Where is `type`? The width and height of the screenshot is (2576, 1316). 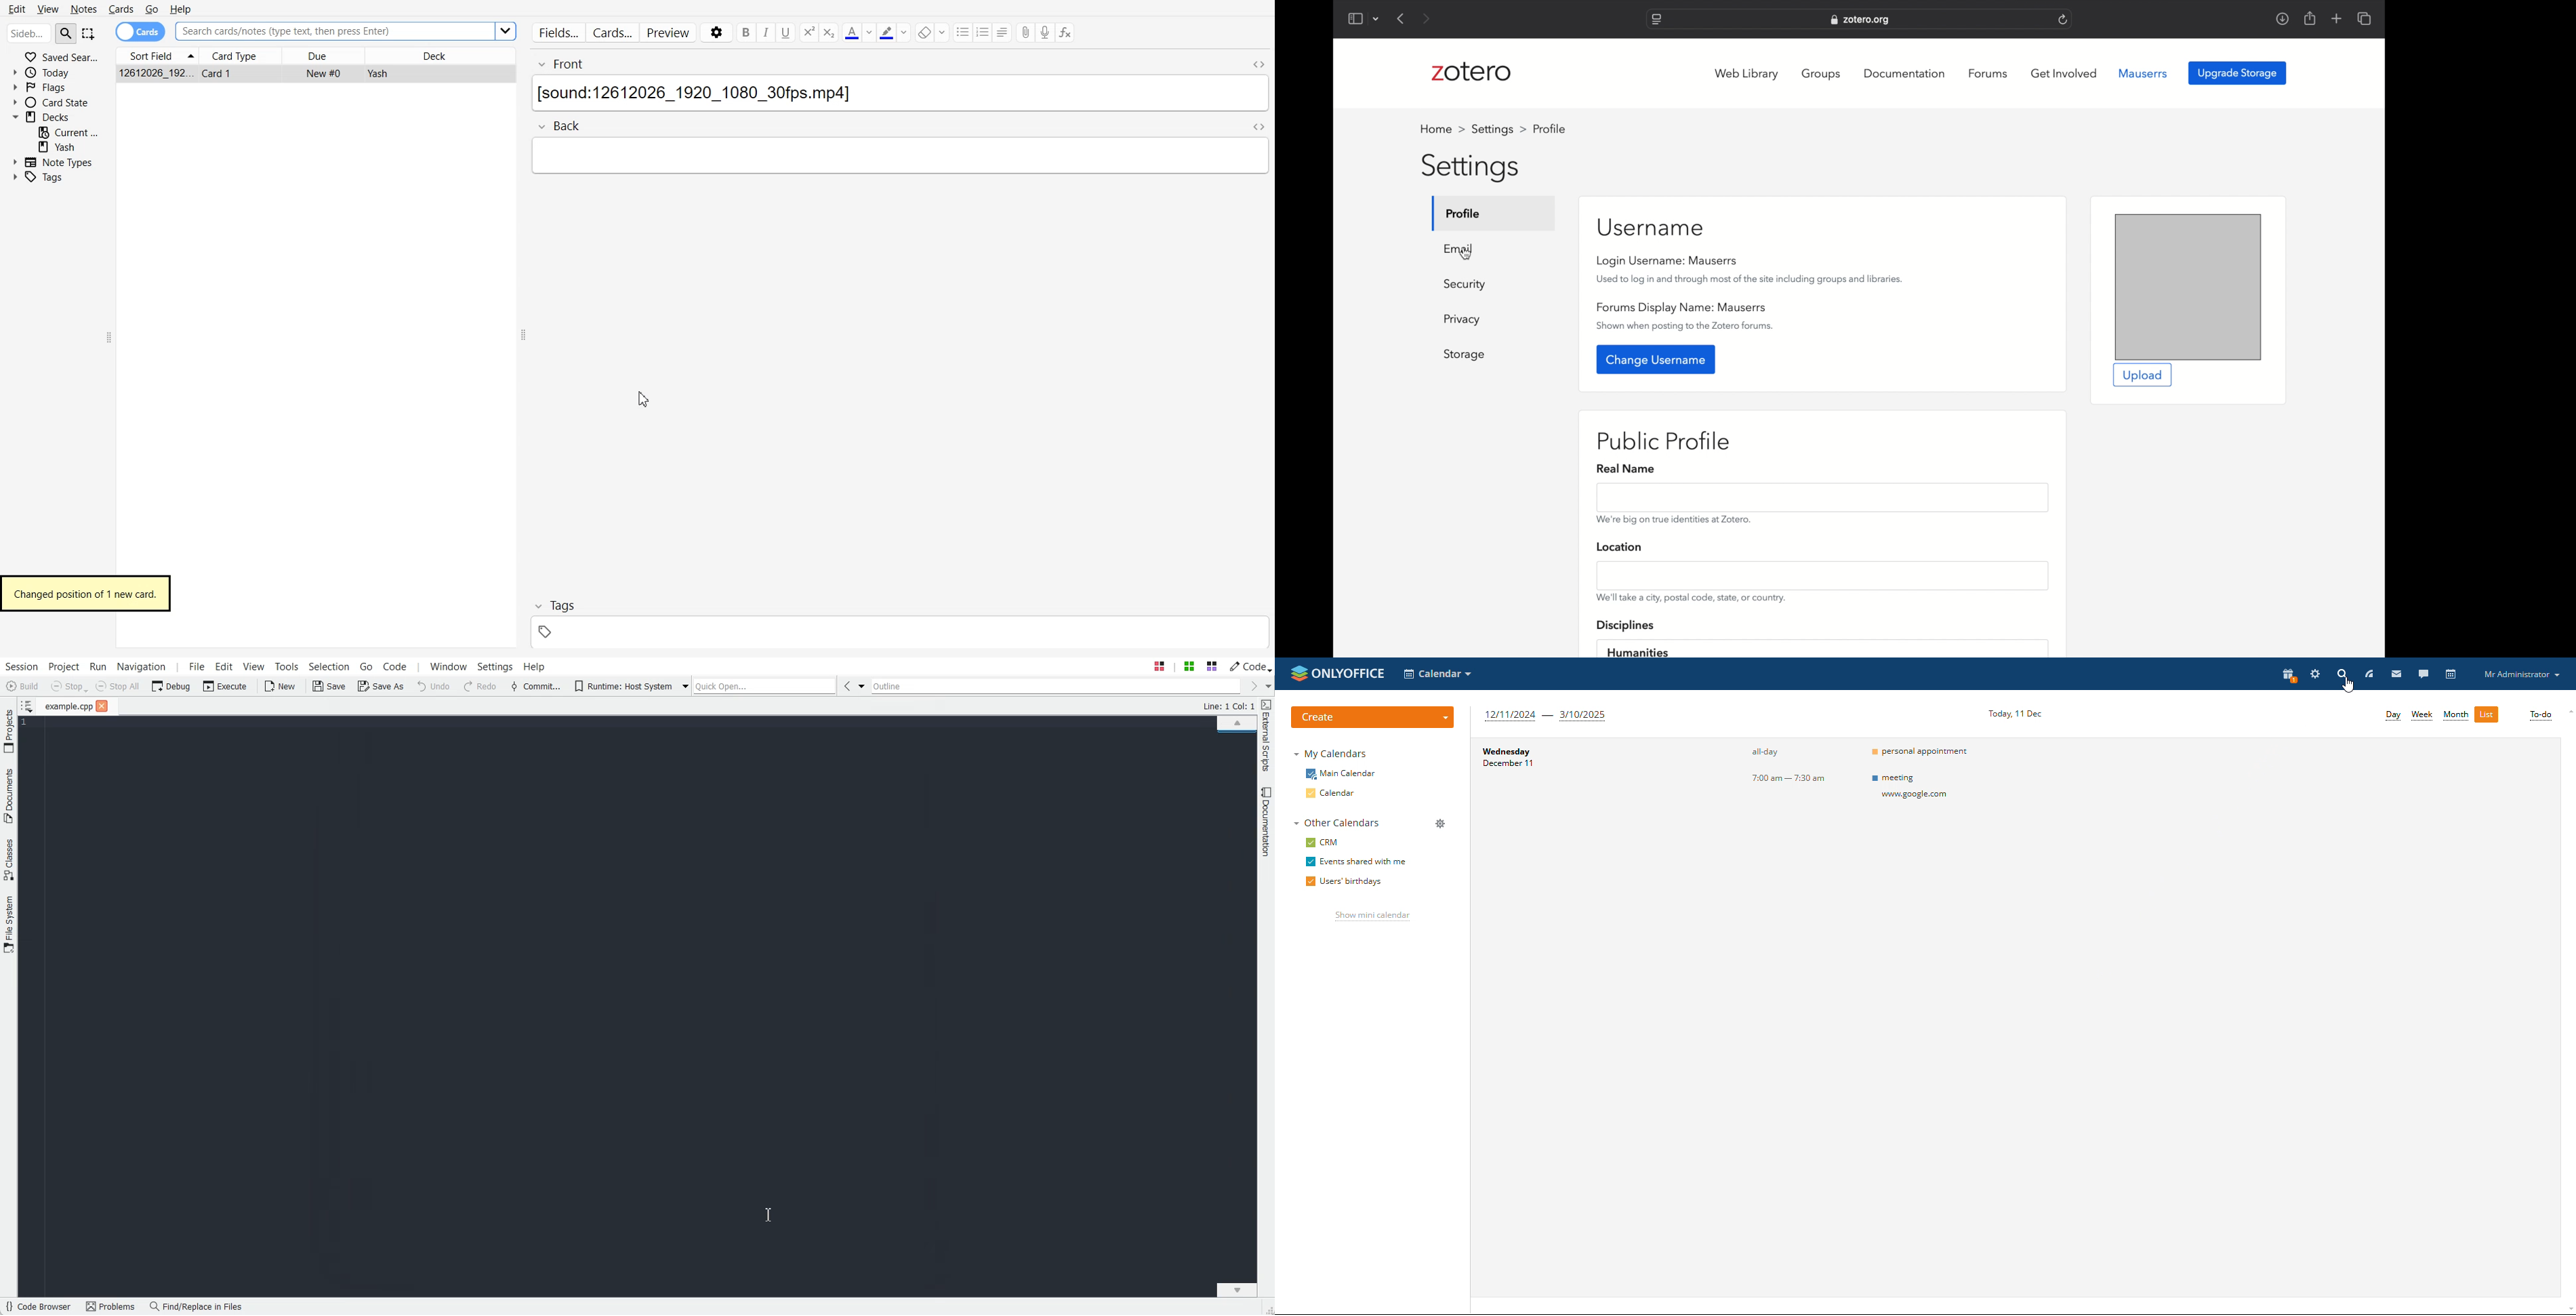 type is located at coordinates (898, 156).